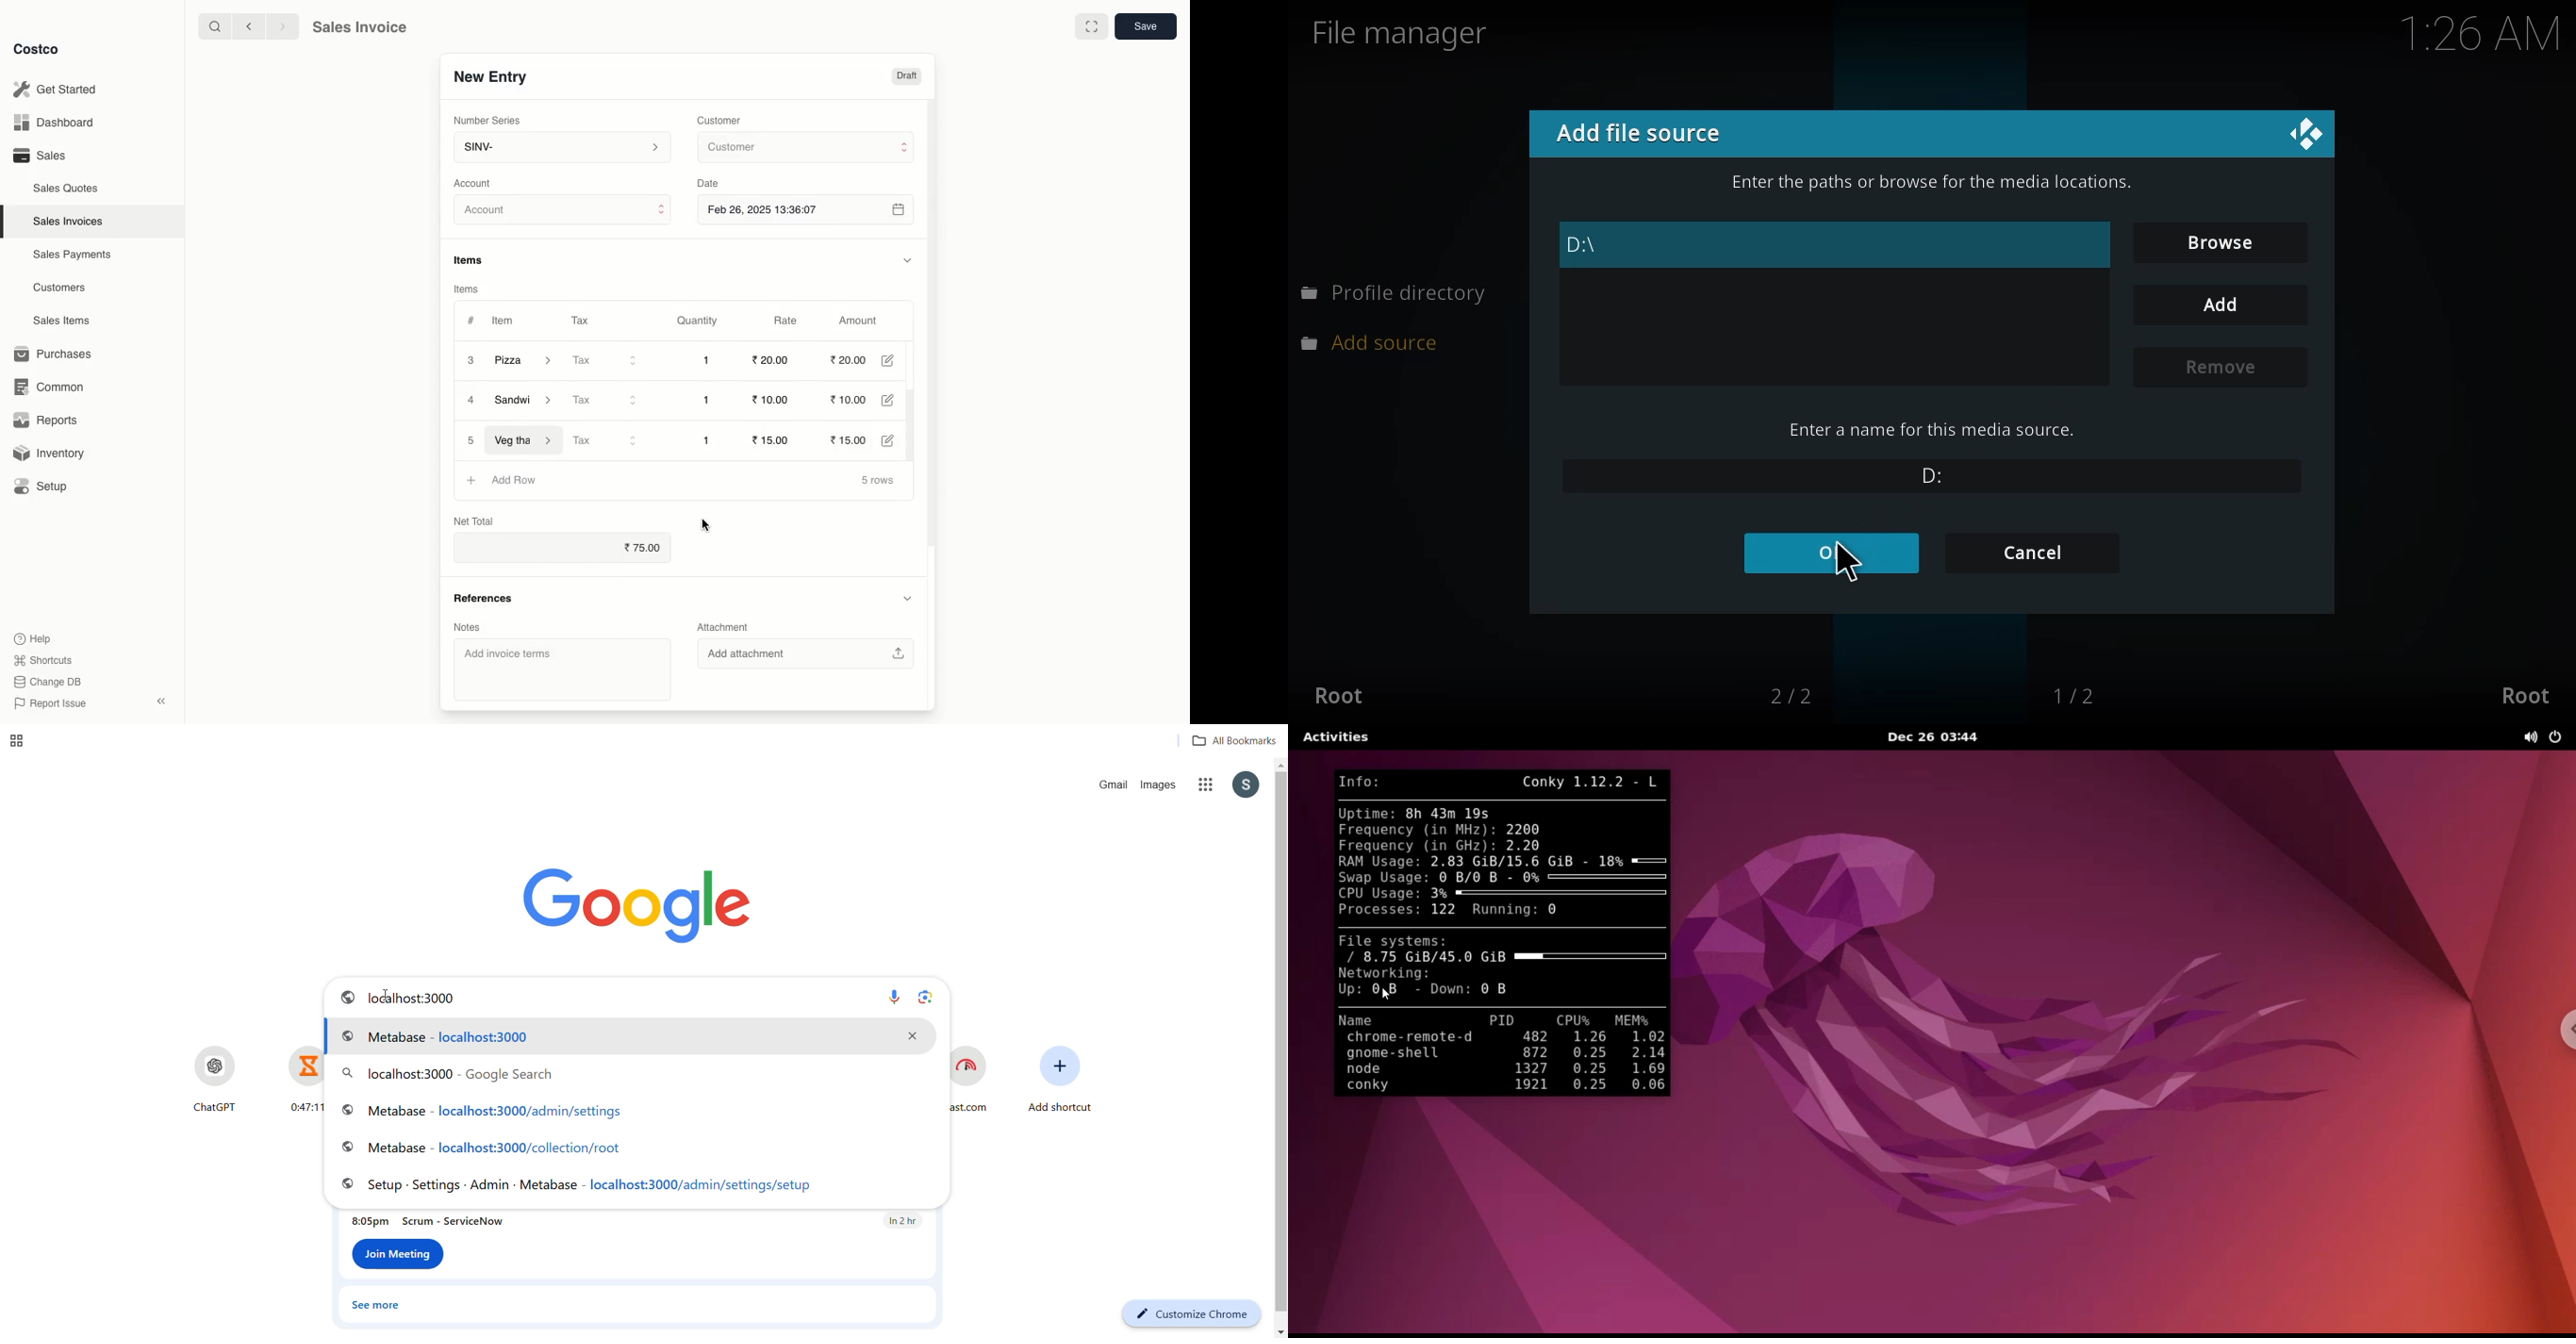  What do you see at coordinates (1934, 429) in the screenshot?
I see `Enter a name for this media source.` at bounding box center [1934, 429].